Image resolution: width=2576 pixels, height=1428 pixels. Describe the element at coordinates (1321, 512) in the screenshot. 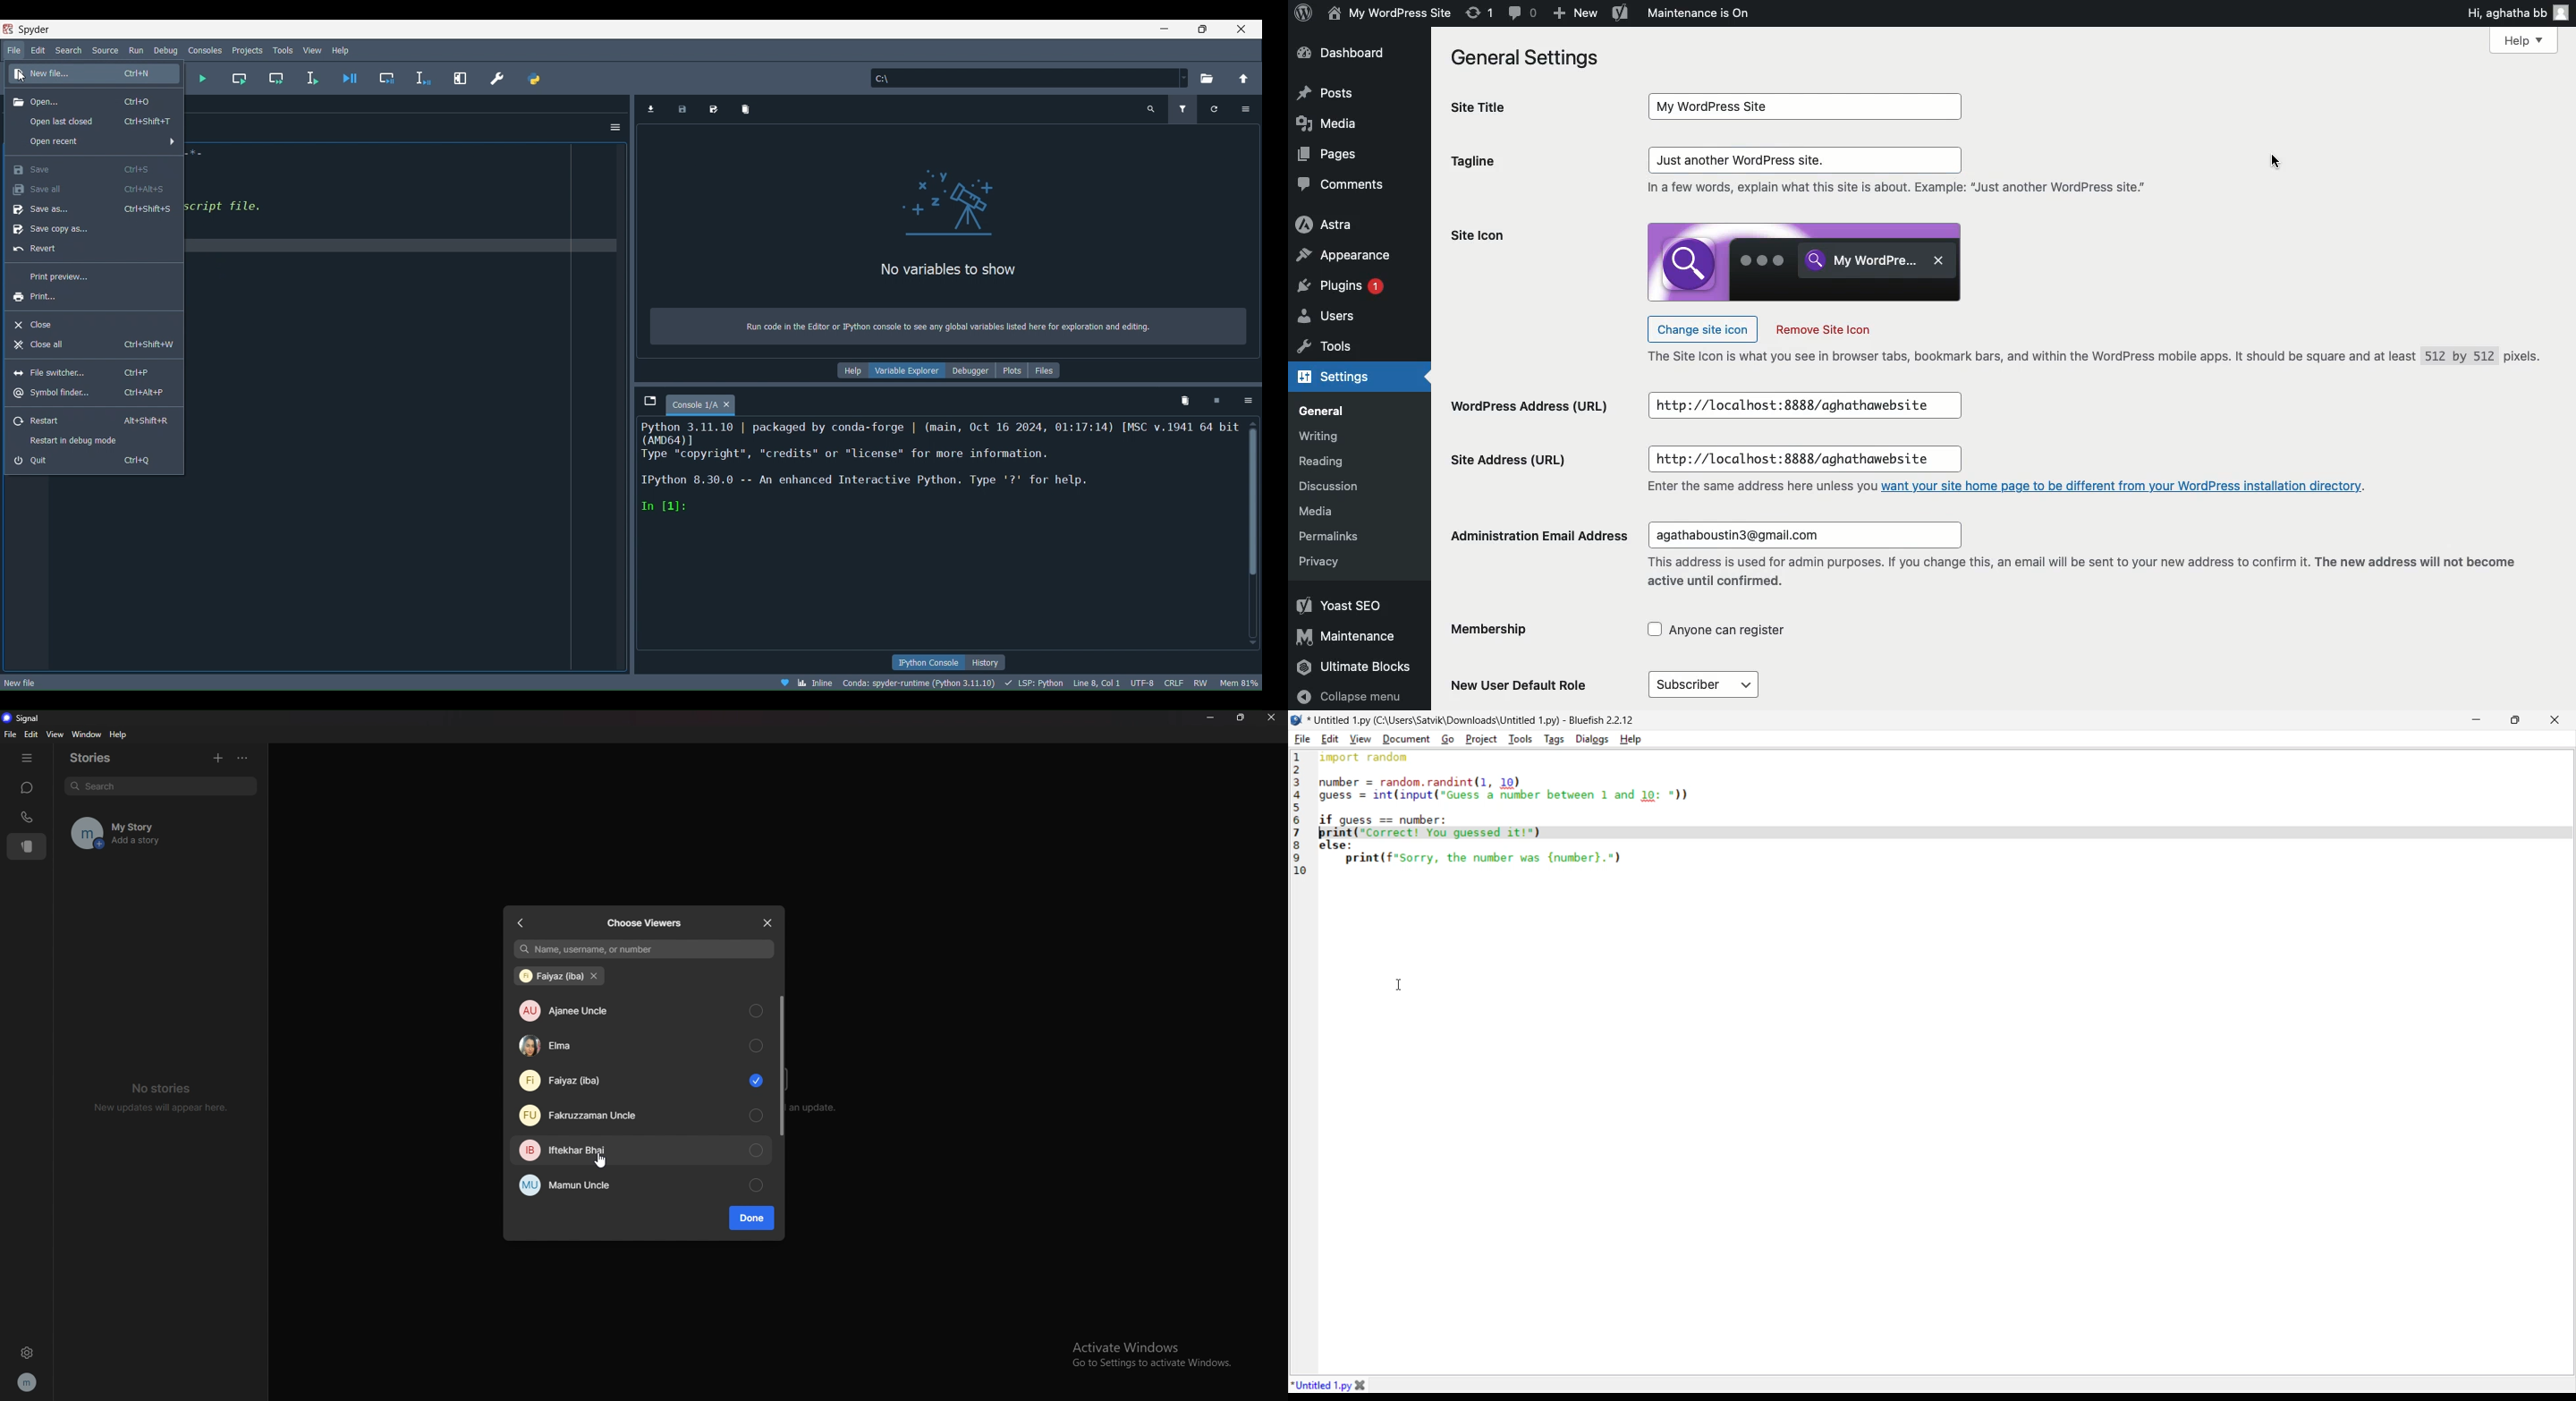

I see `Media` at that location.